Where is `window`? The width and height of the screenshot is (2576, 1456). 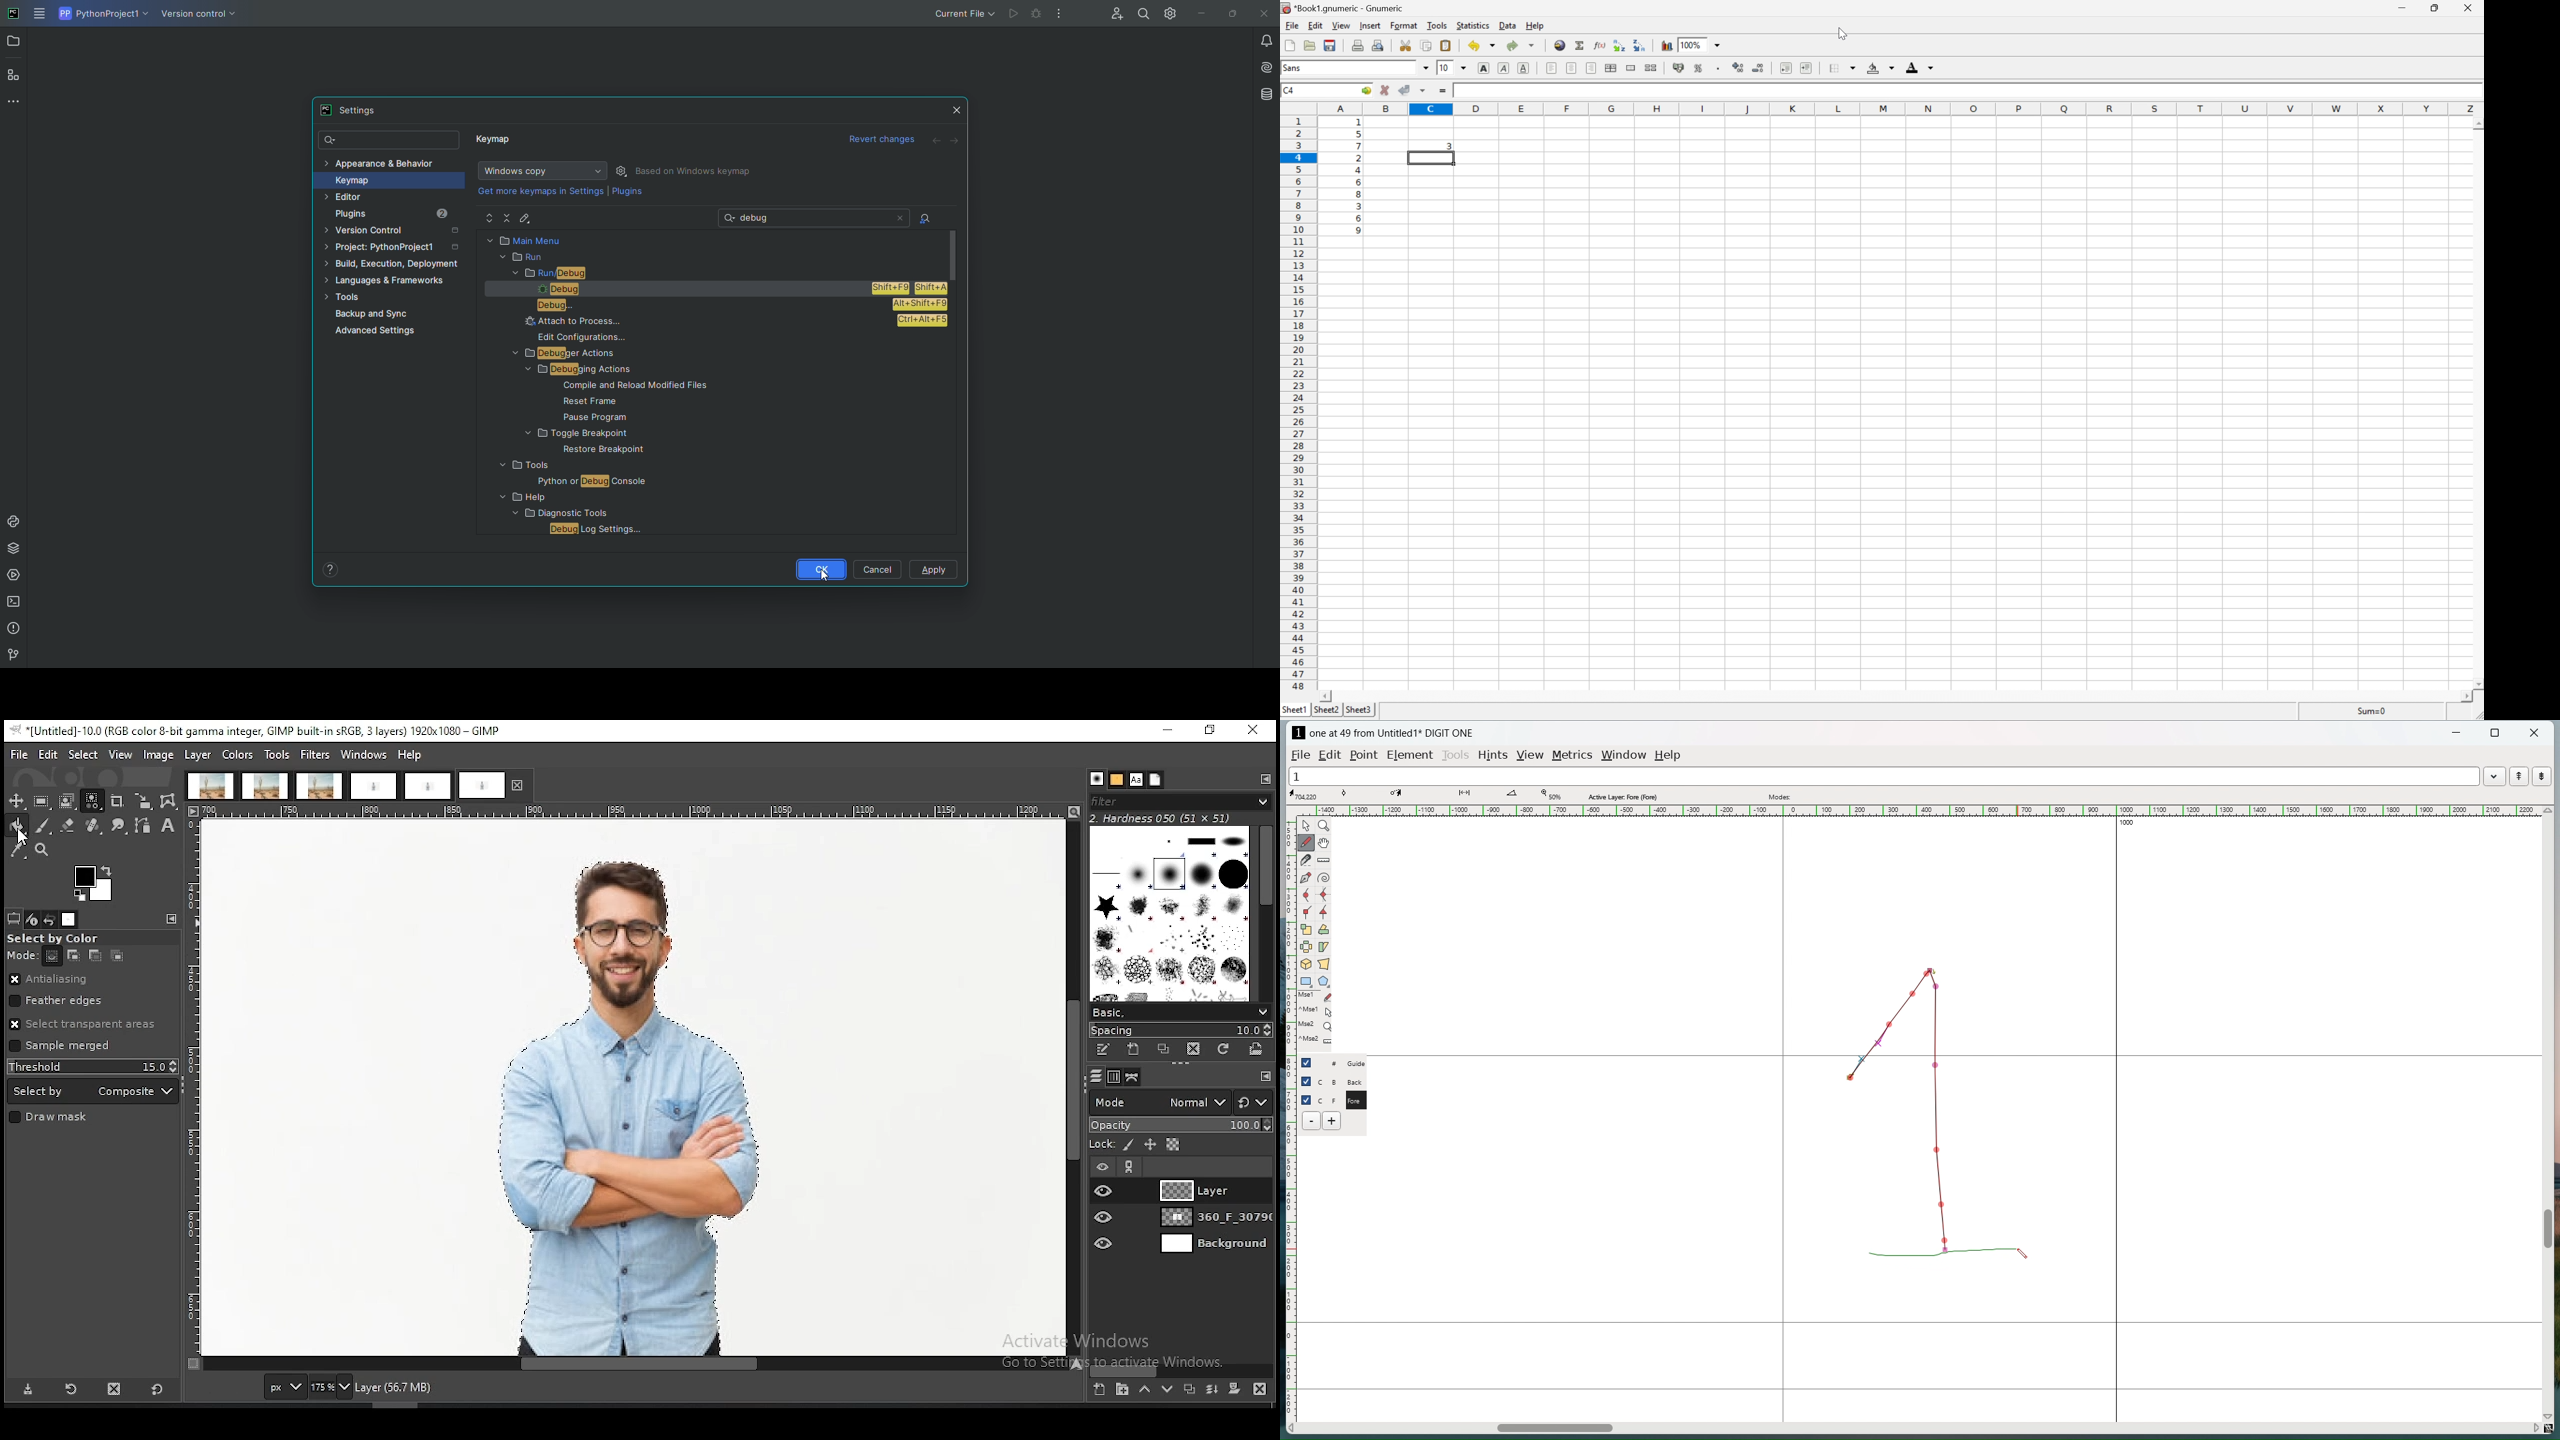
window is located at coordinates (1625, 755).